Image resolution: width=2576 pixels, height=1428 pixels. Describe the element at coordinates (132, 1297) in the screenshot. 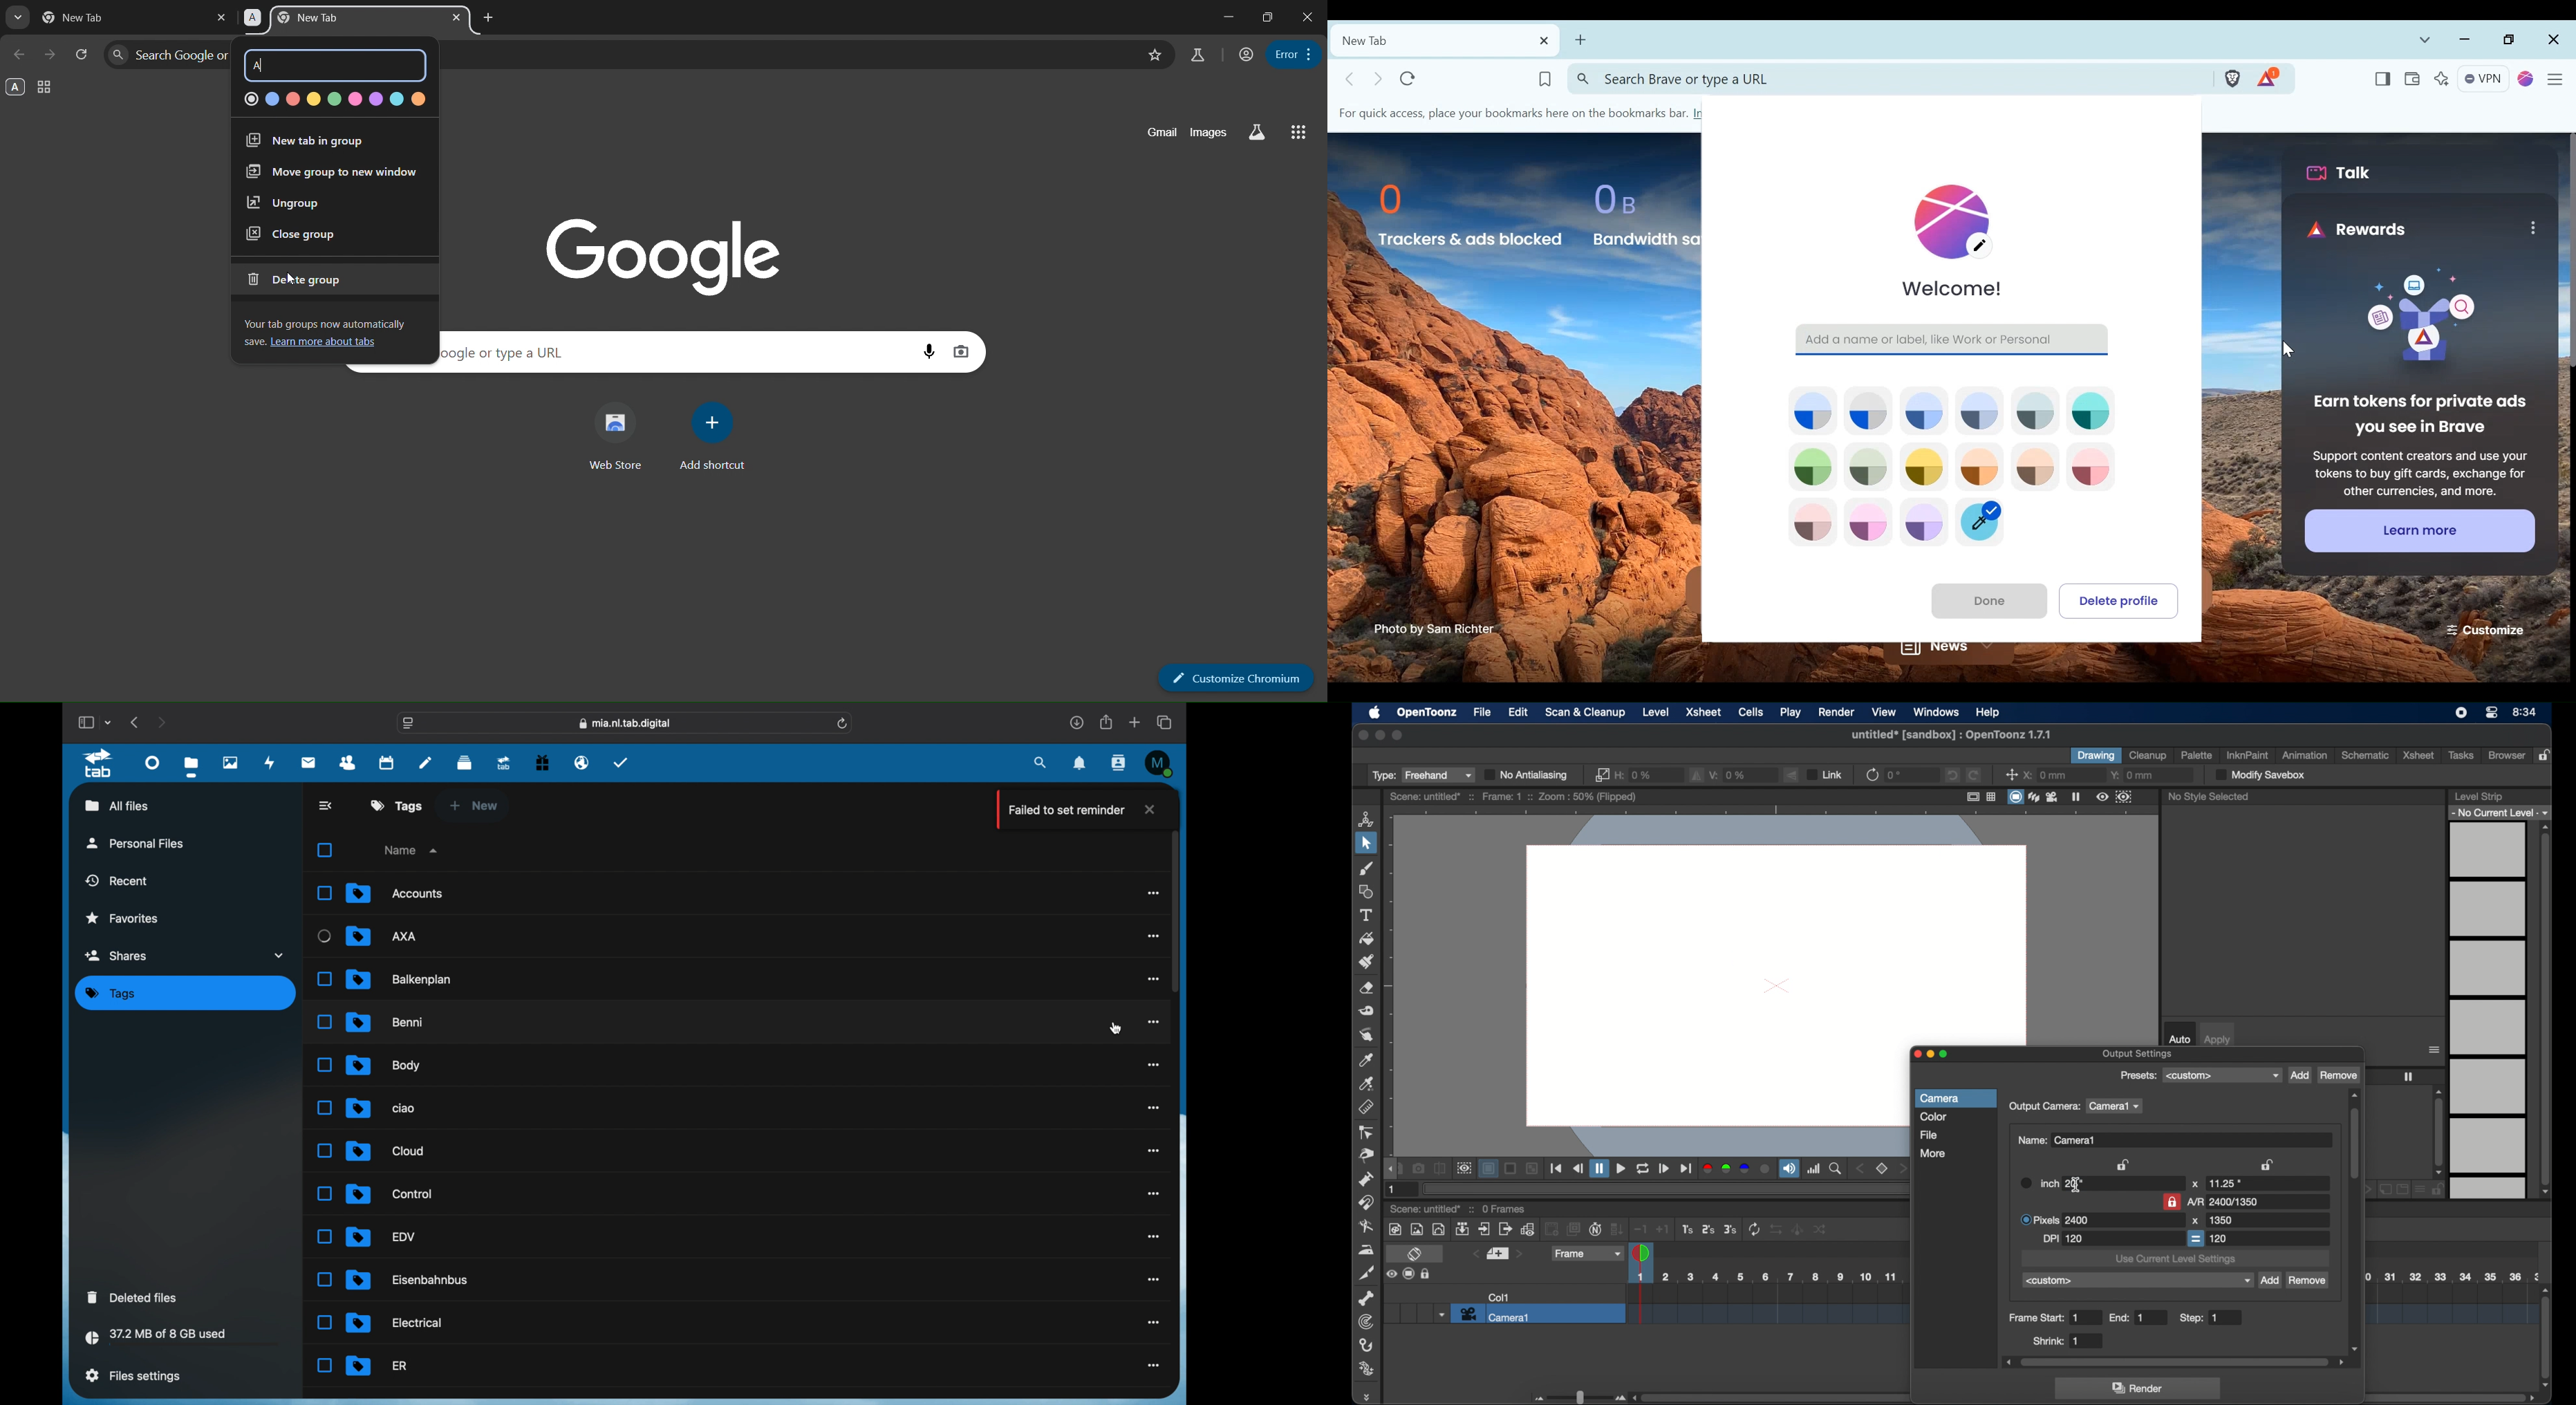

I see `deleted files` at that location.